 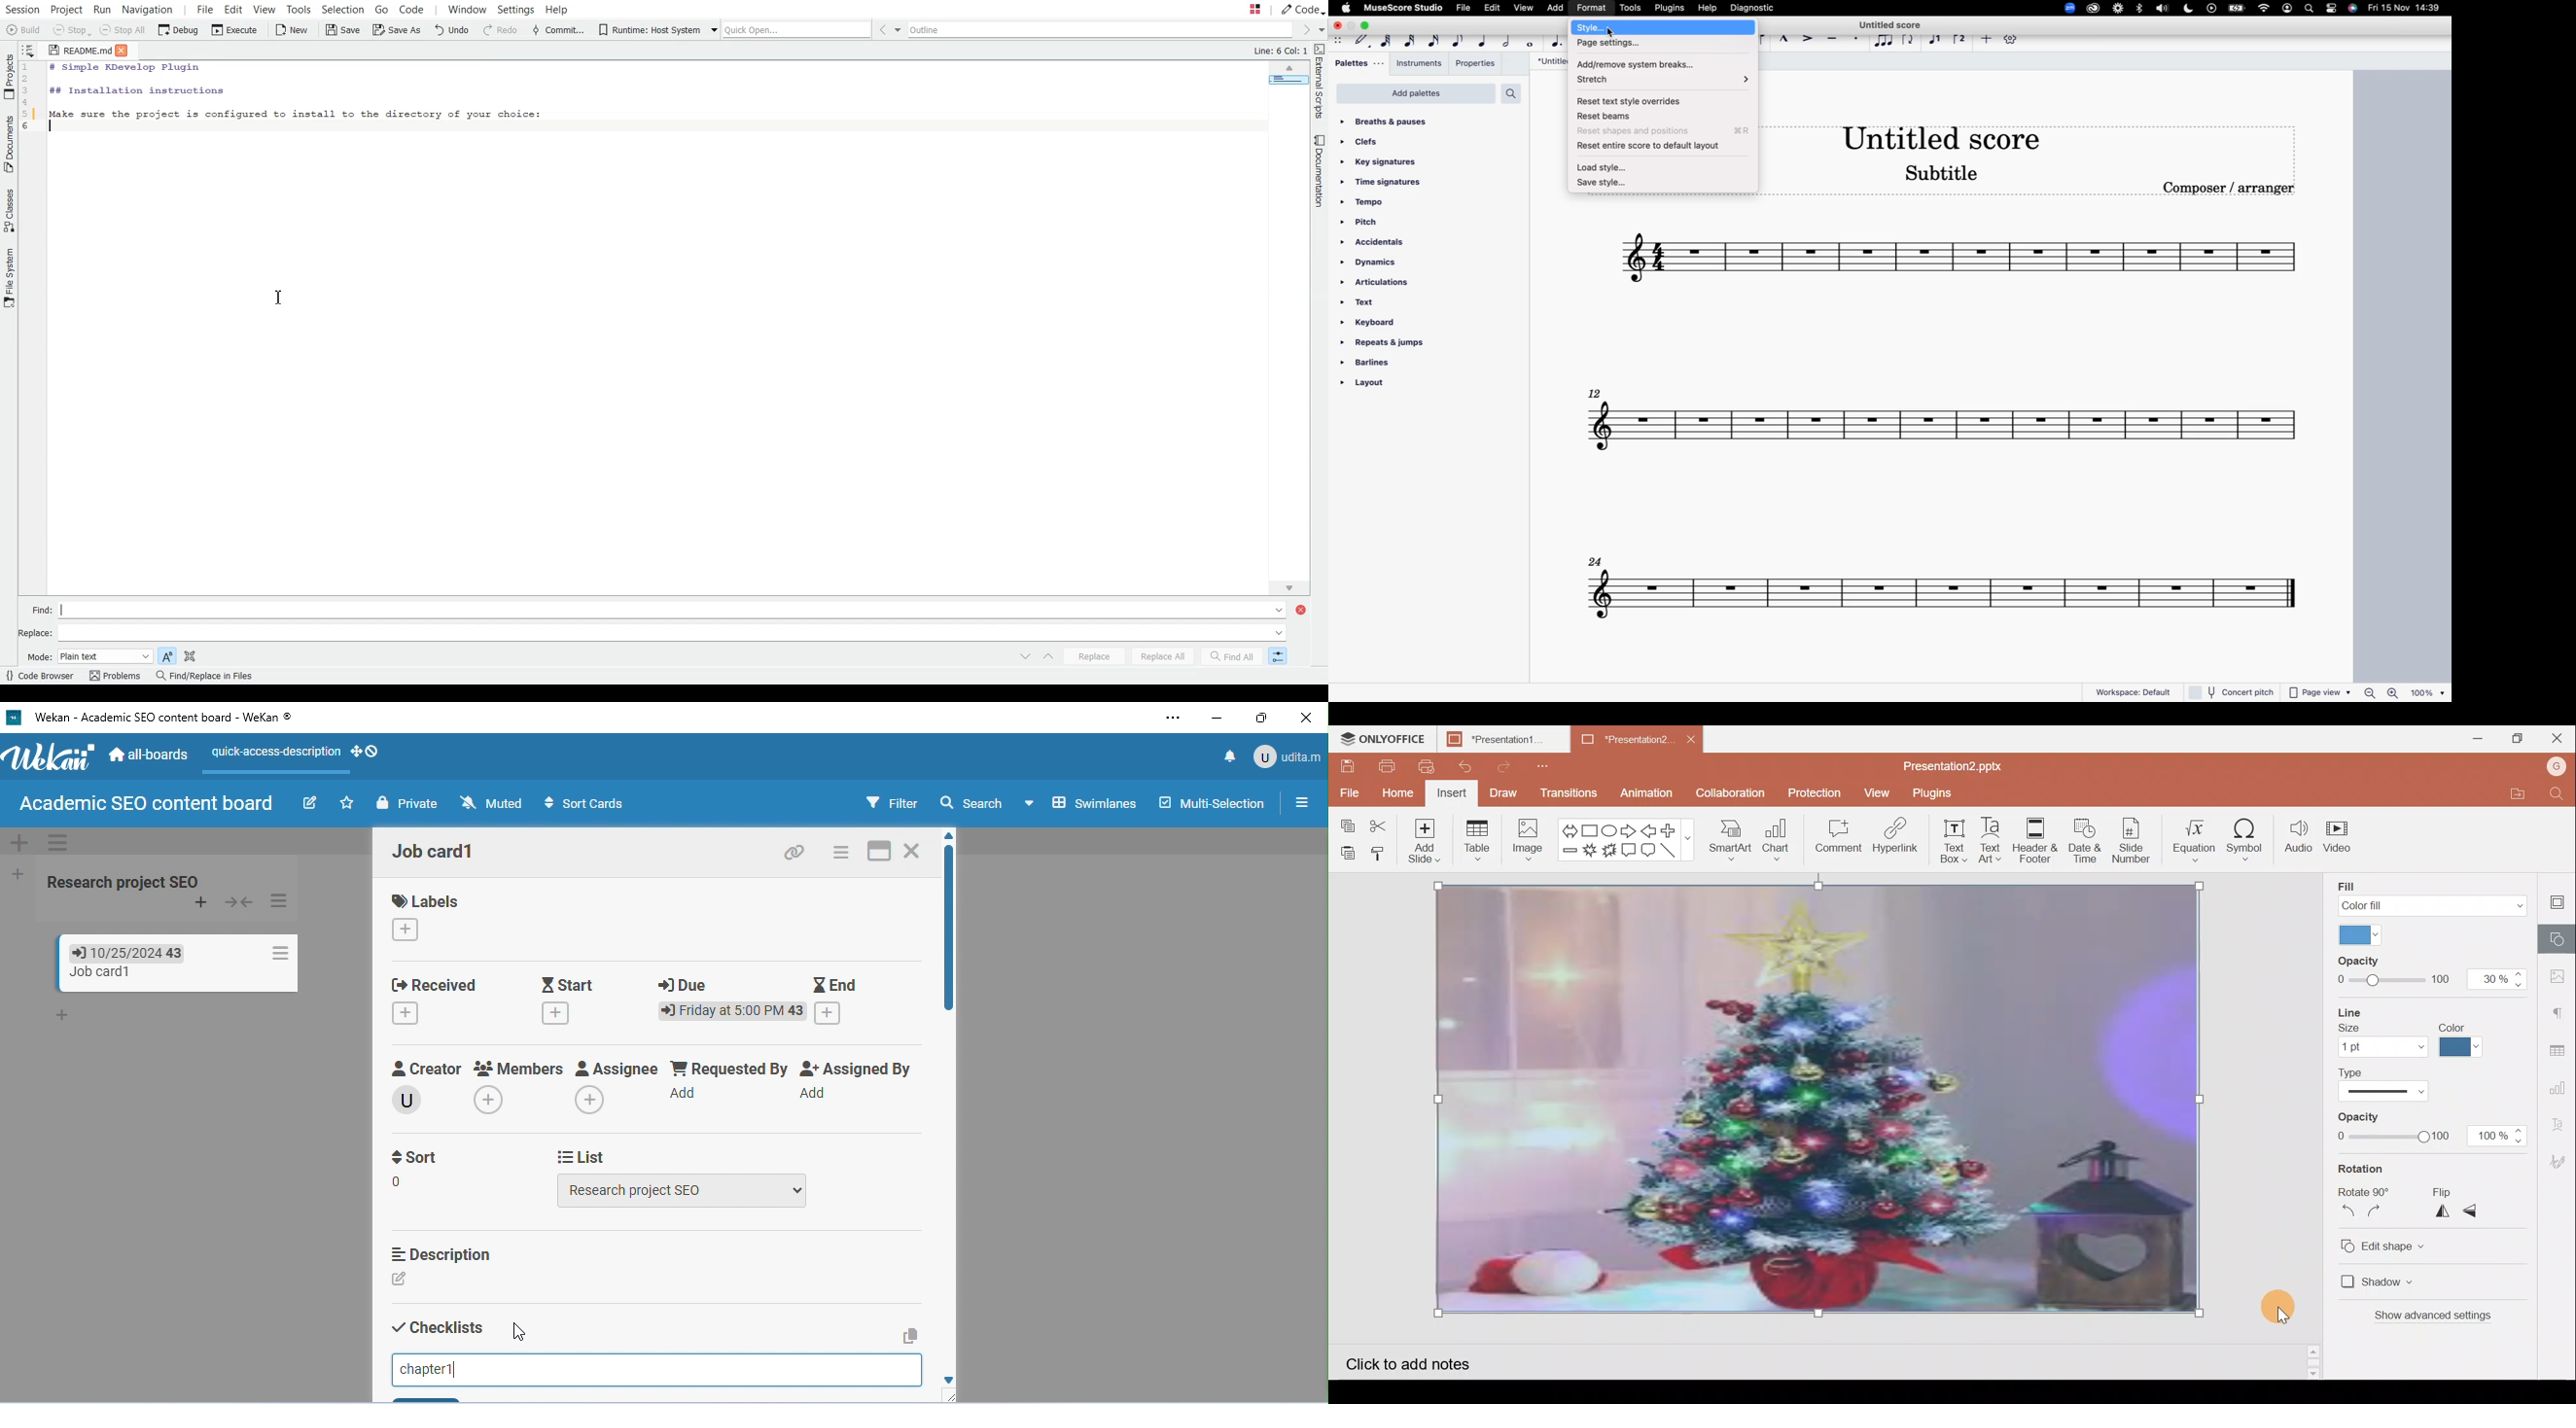 What do you see at coordinates (1947, 843) in the screenshot?
I see `Text box` at bounding box center [1947, 843].